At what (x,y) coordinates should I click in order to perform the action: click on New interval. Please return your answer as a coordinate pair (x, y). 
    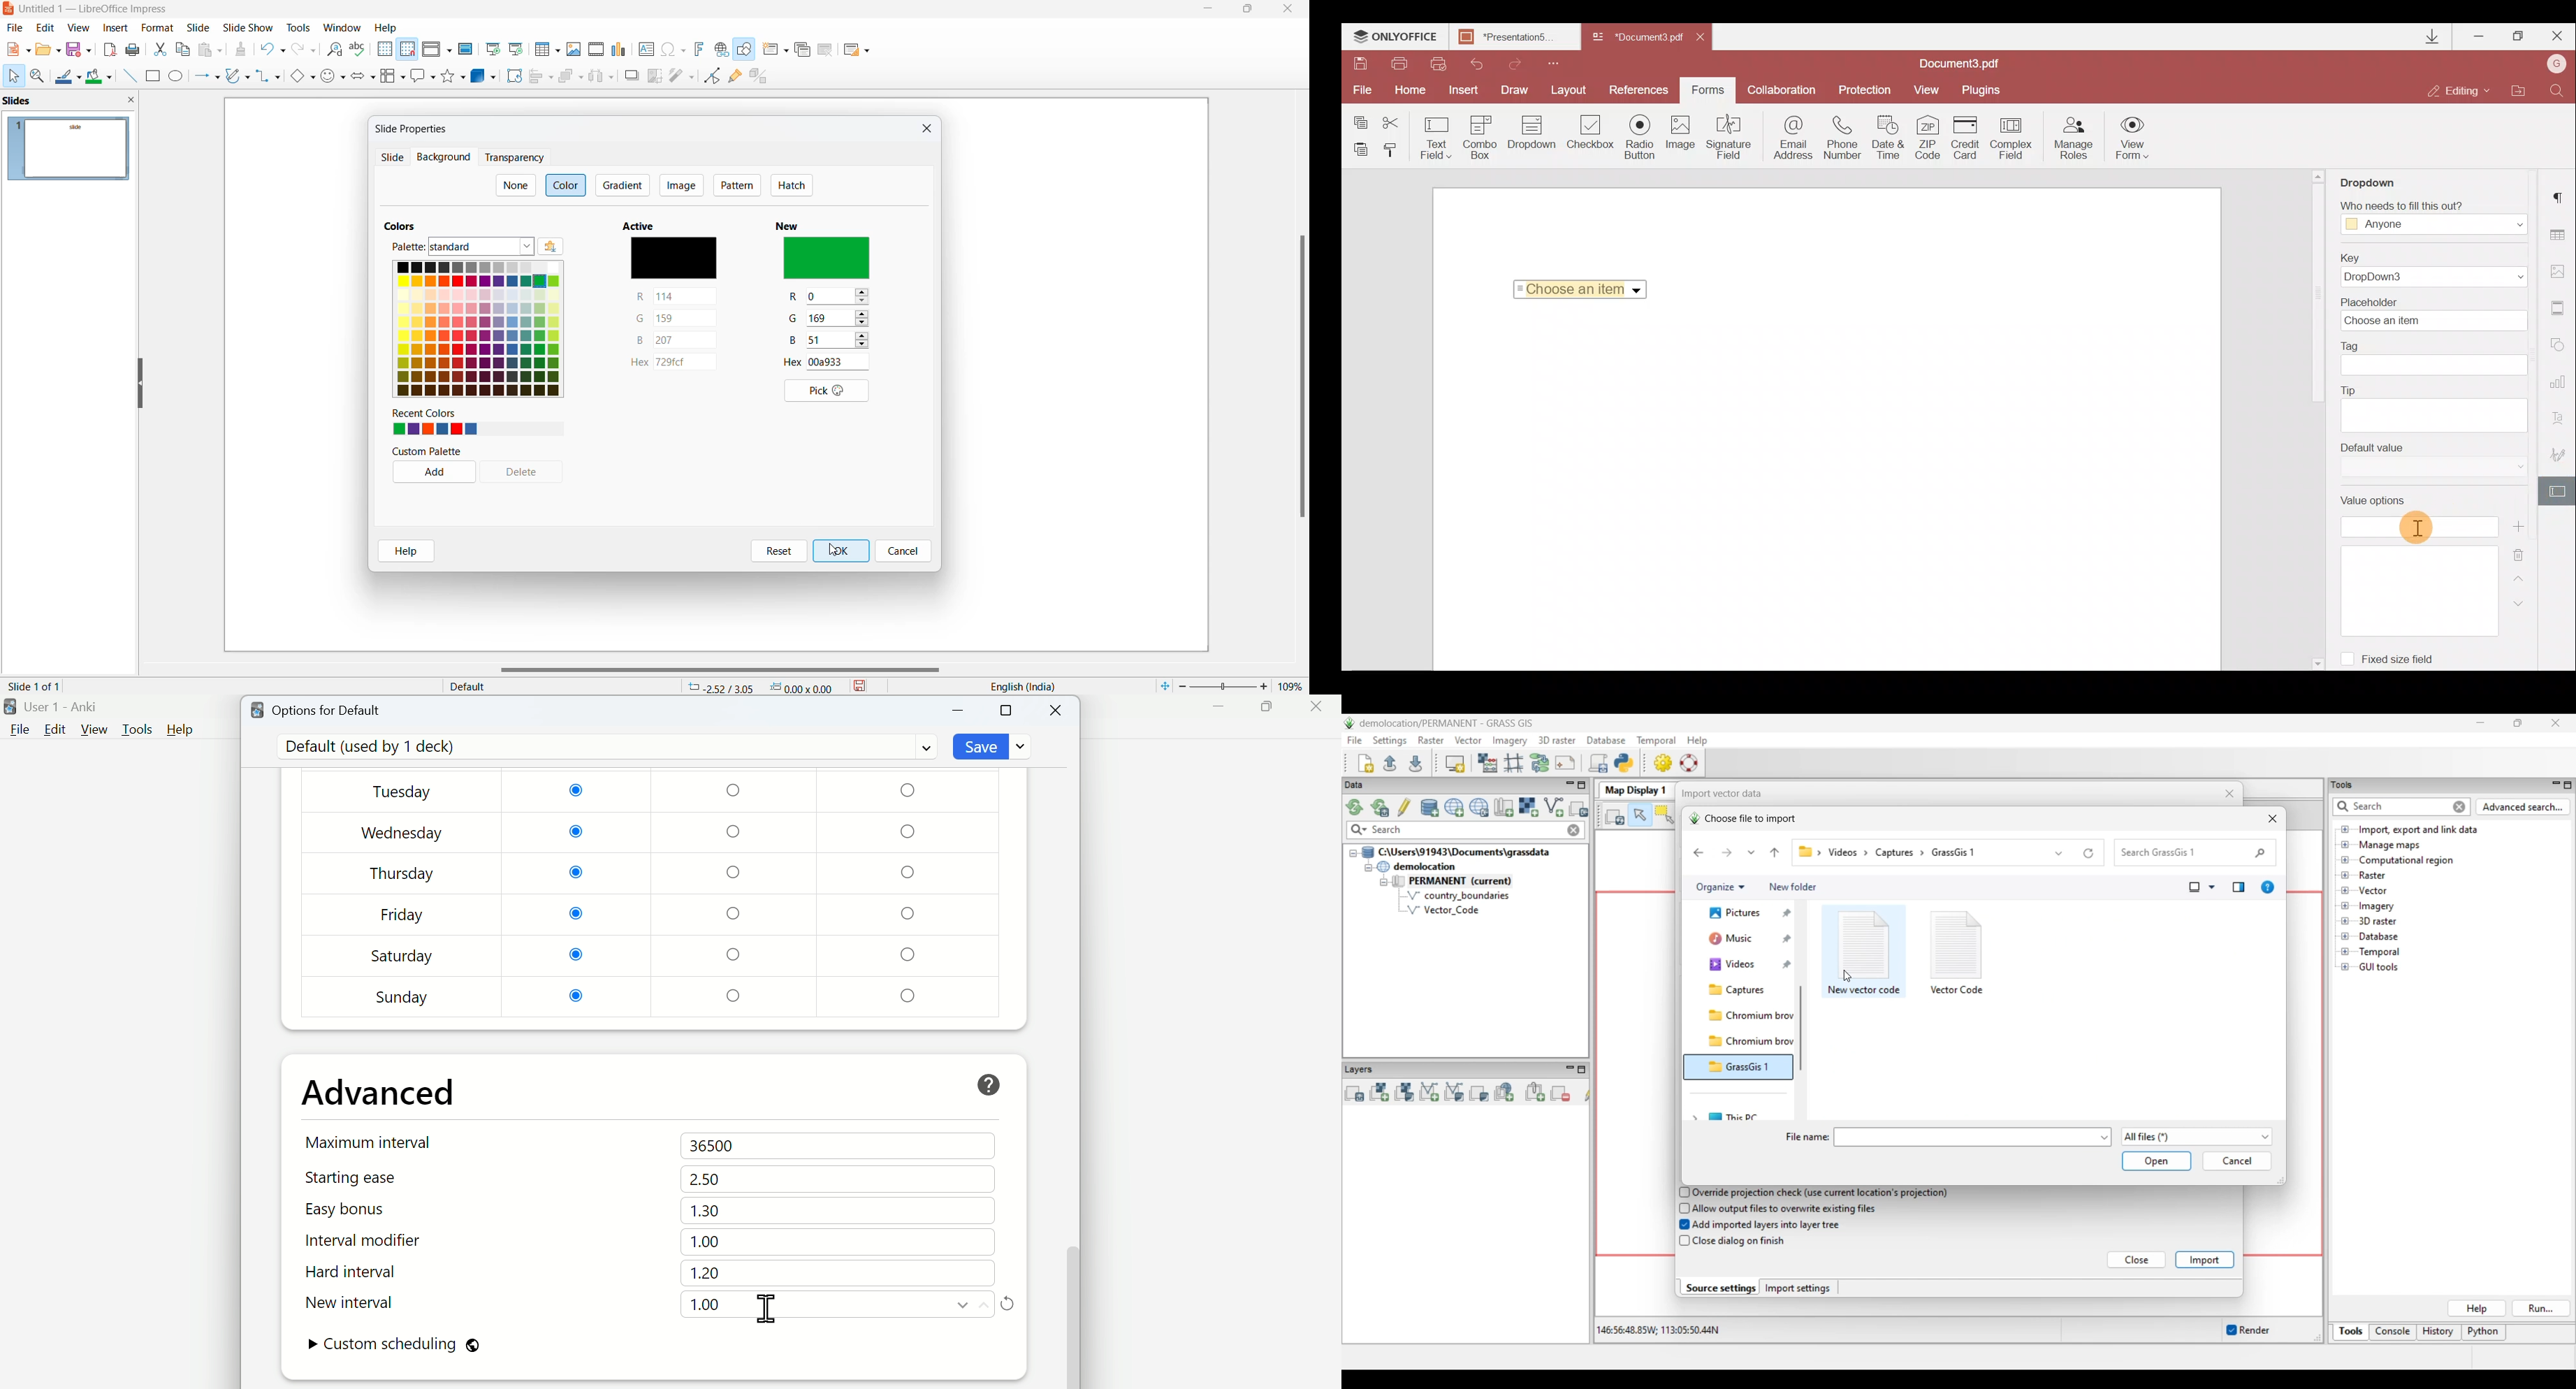
    Looking at the image, I should click on (369, 1302).